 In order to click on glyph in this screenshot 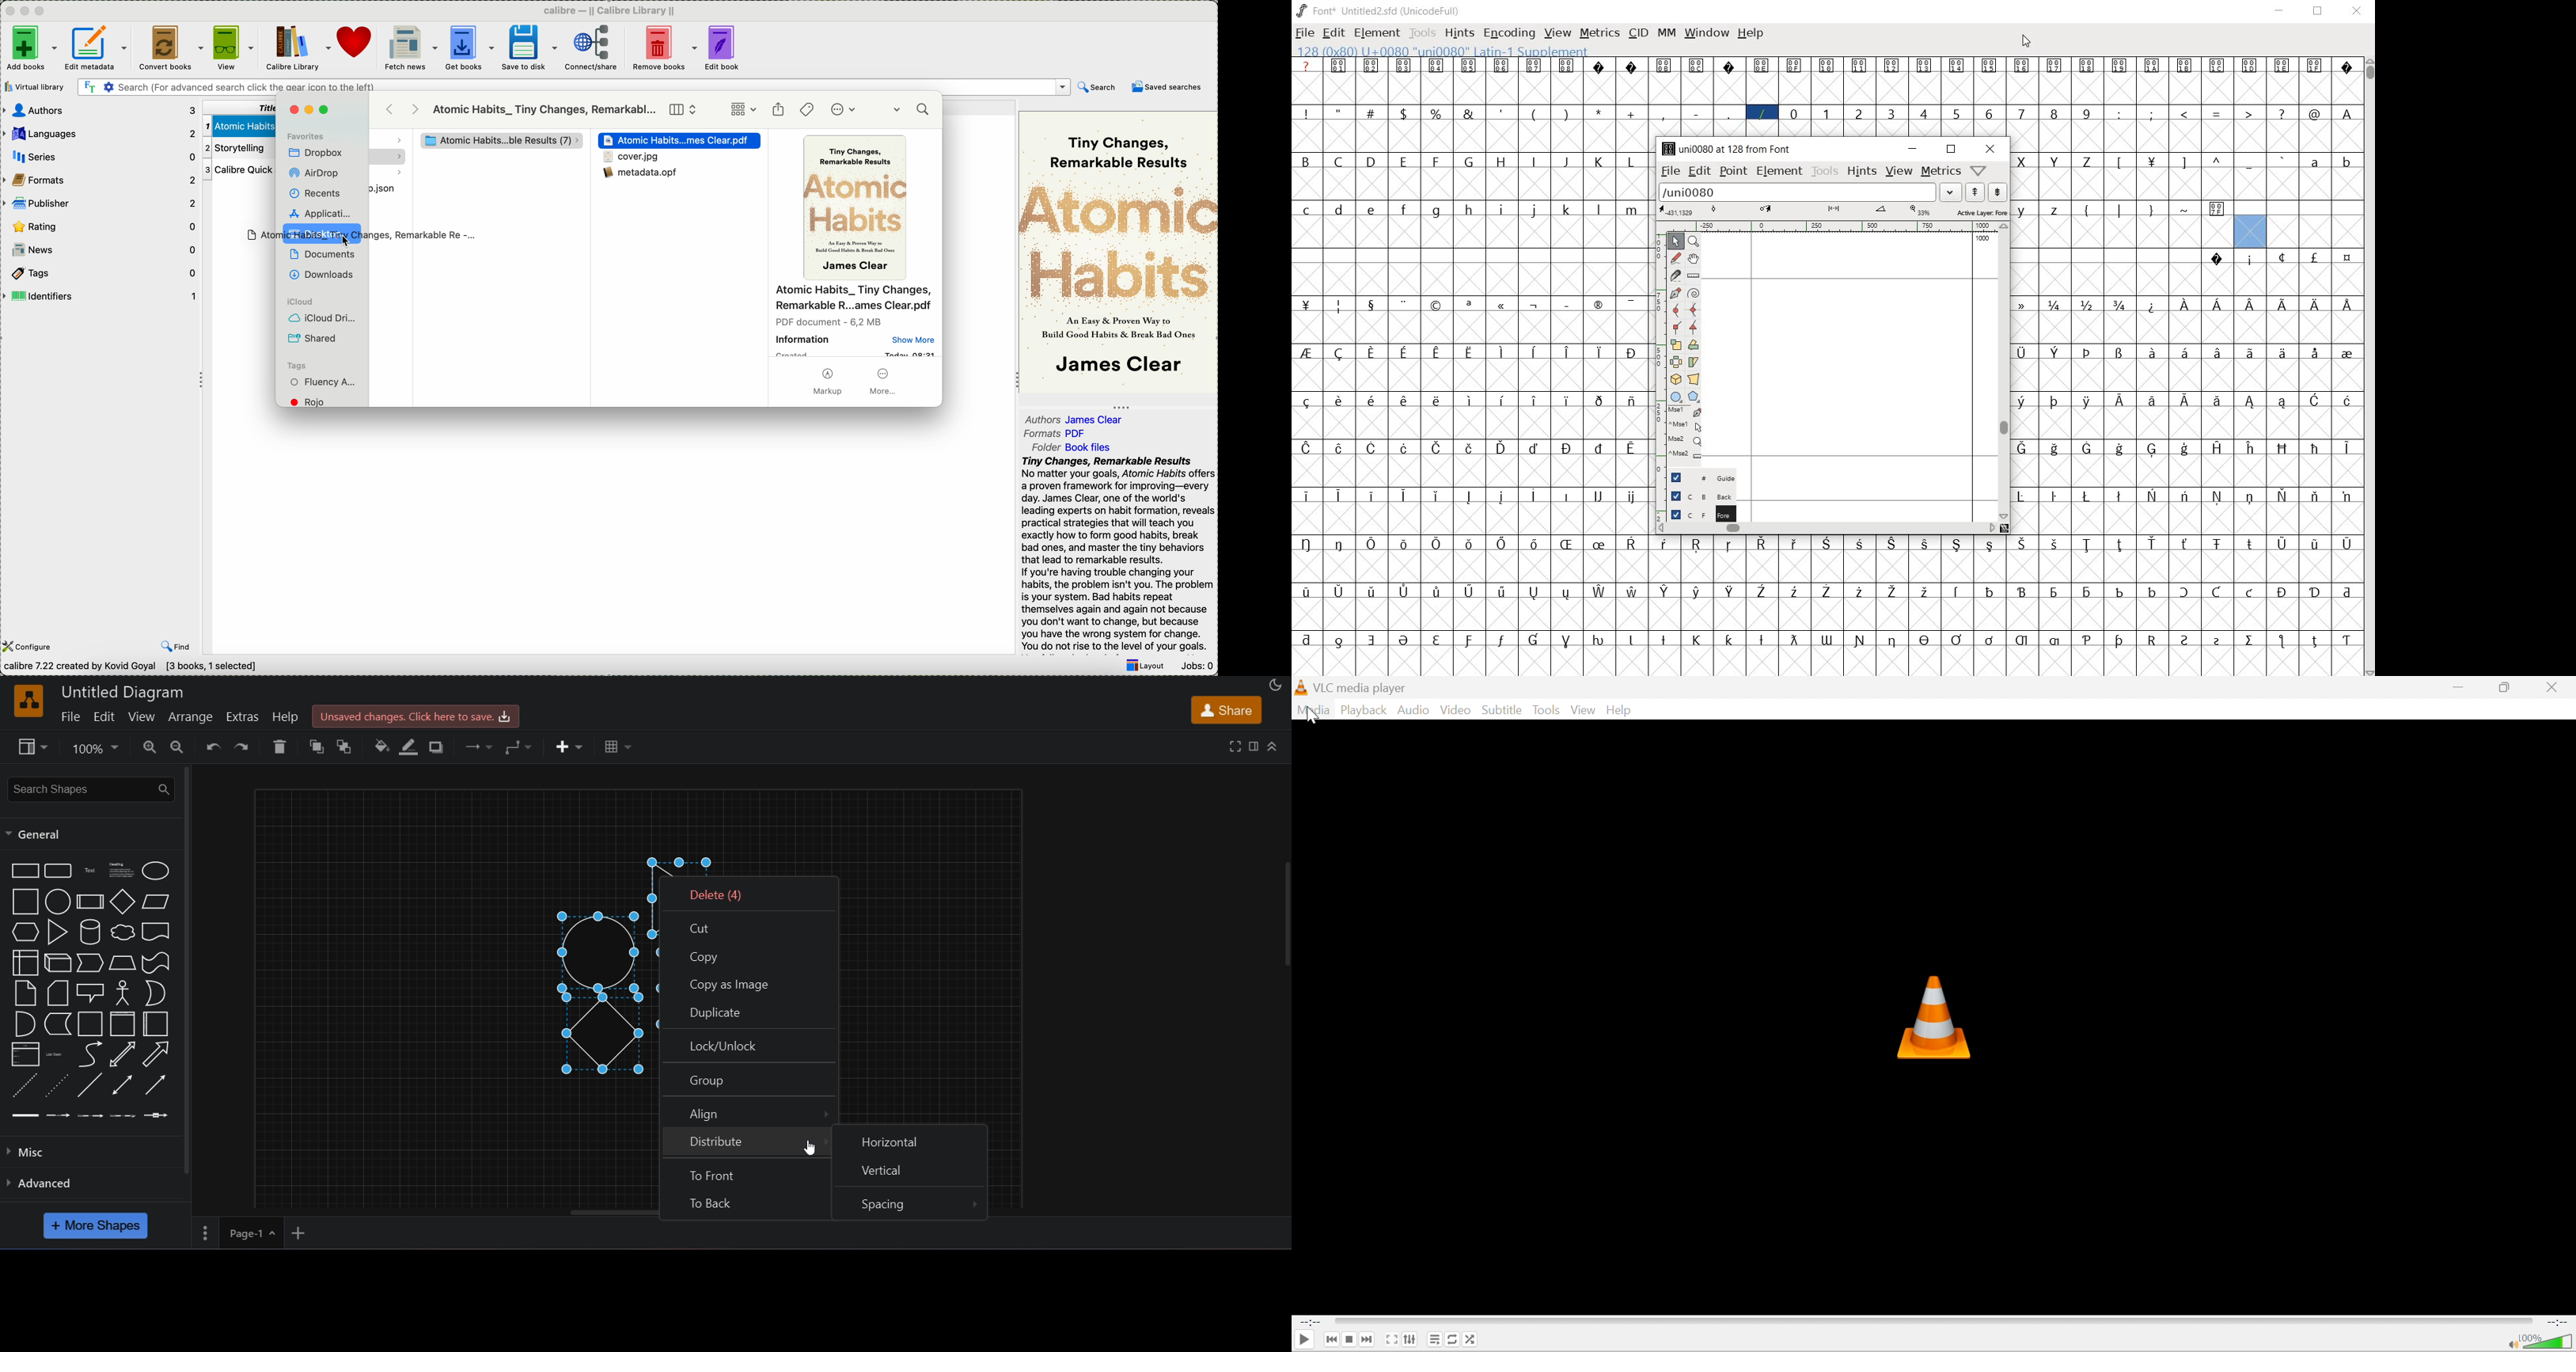, I will do `click(1793, 66)`.